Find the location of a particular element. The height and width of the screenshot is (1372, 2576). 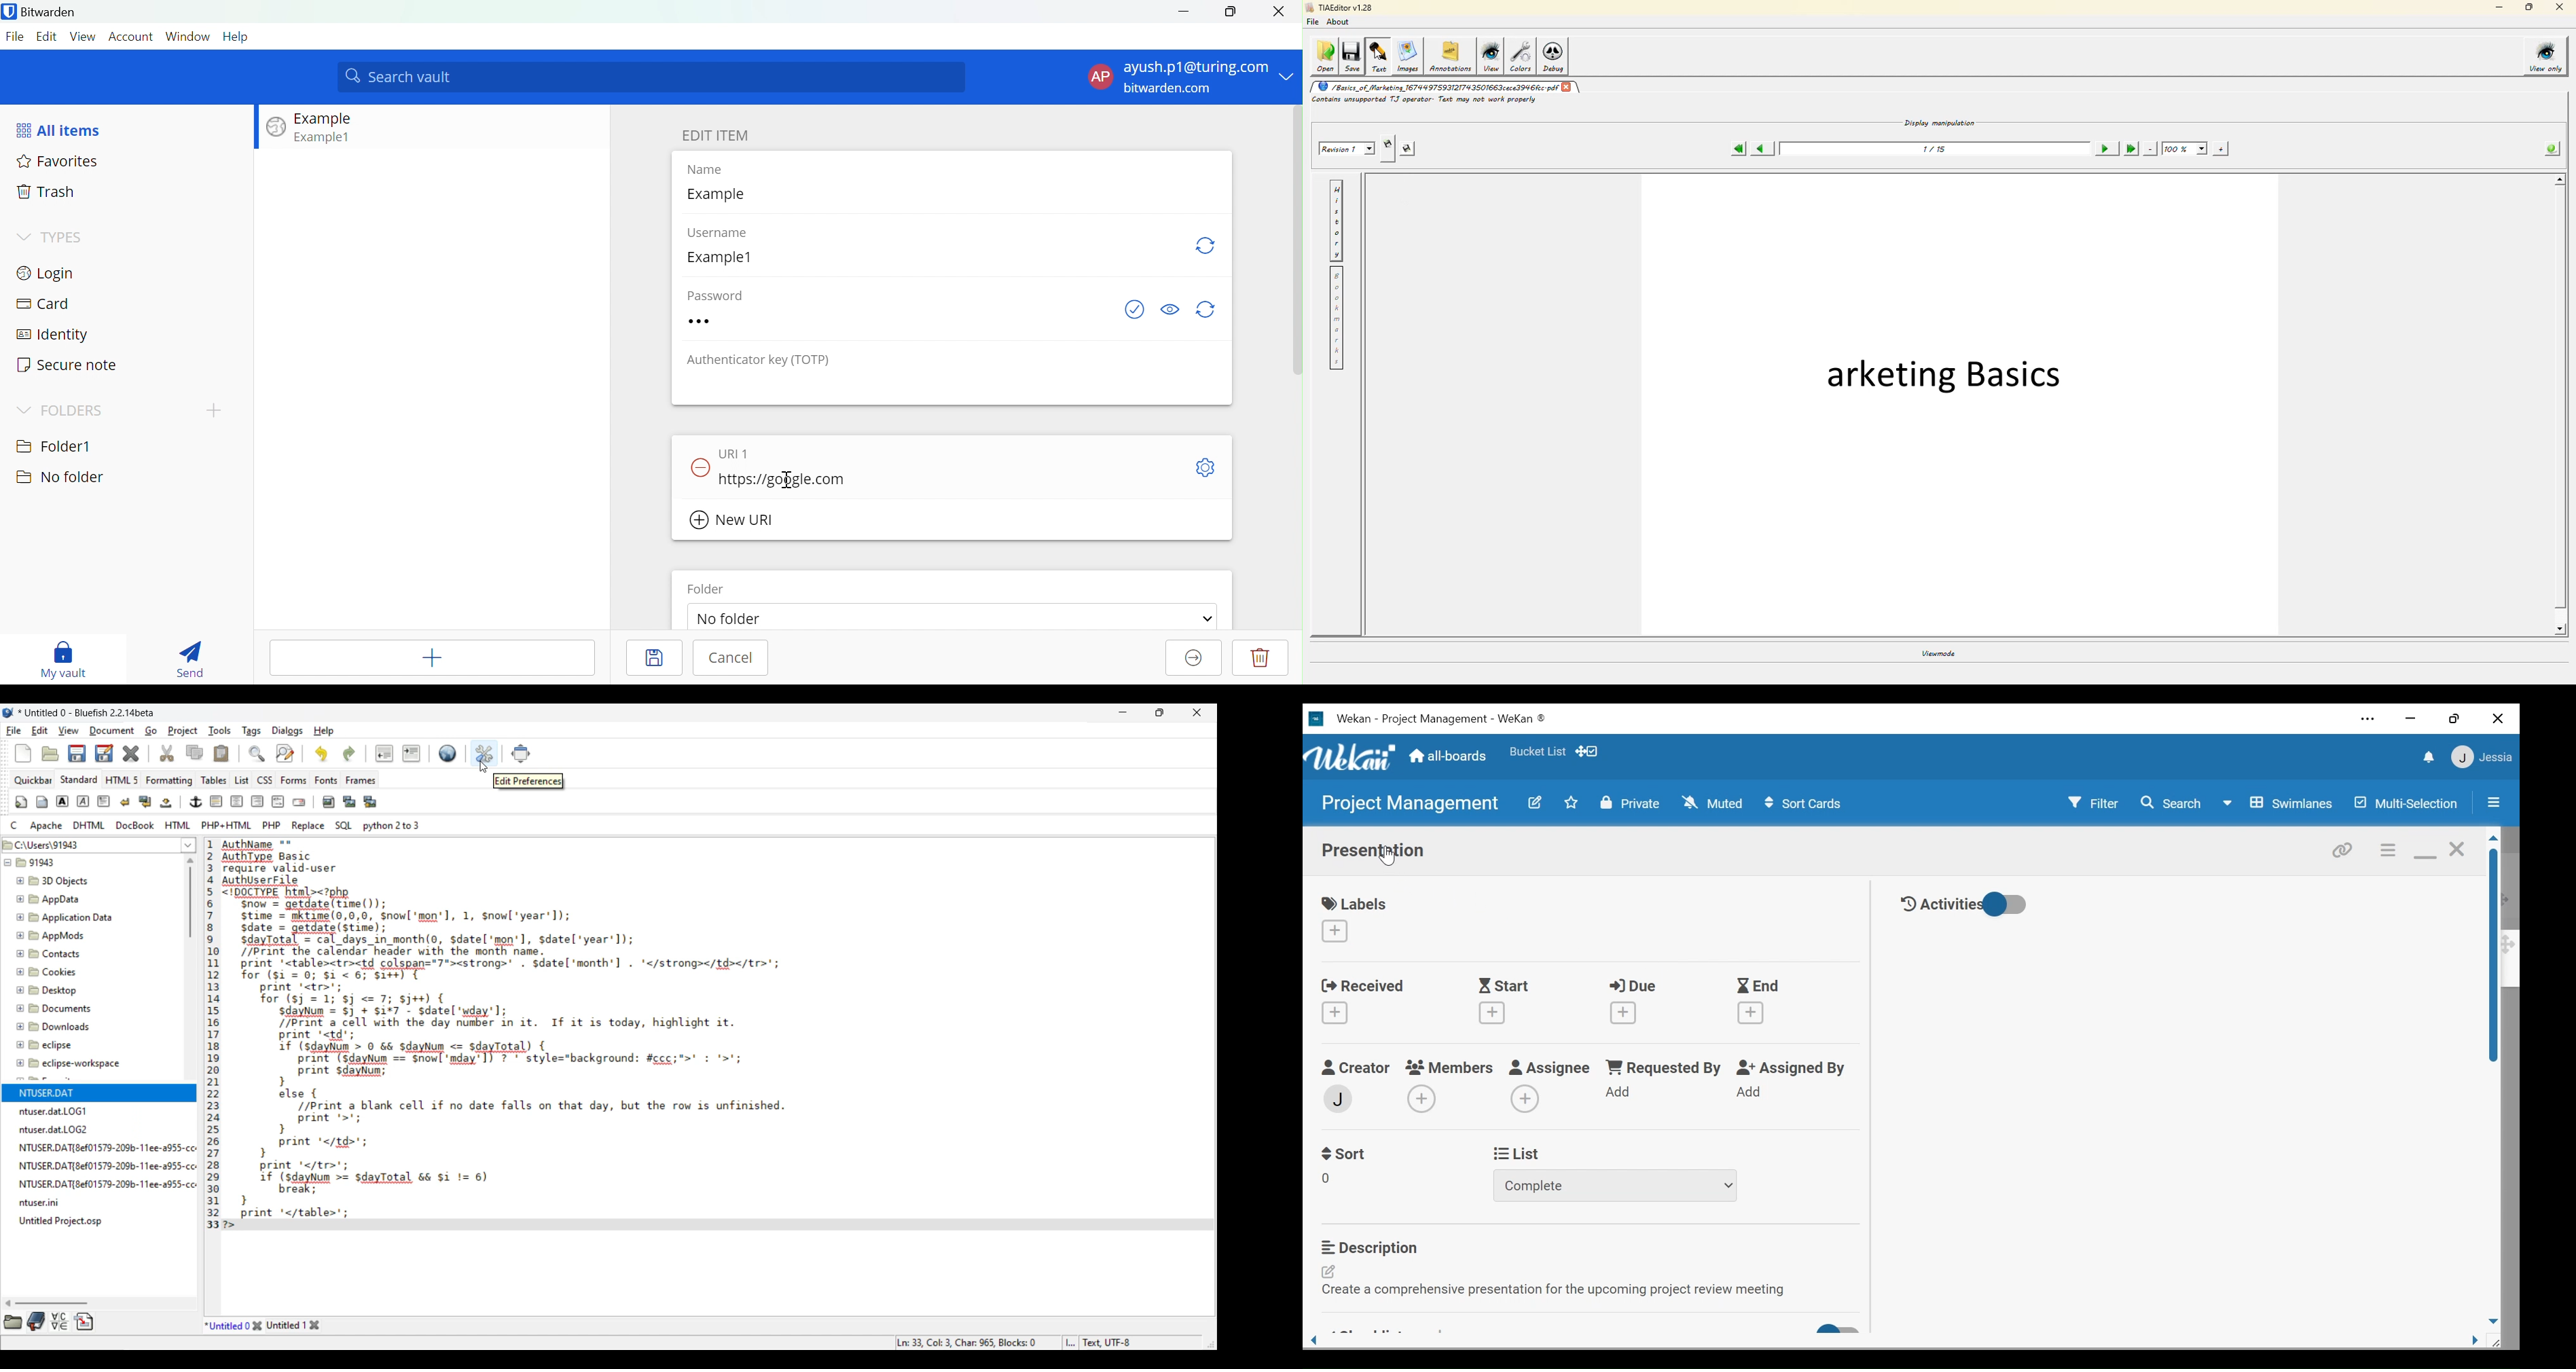

Edit is located at coordinates (48, 36).